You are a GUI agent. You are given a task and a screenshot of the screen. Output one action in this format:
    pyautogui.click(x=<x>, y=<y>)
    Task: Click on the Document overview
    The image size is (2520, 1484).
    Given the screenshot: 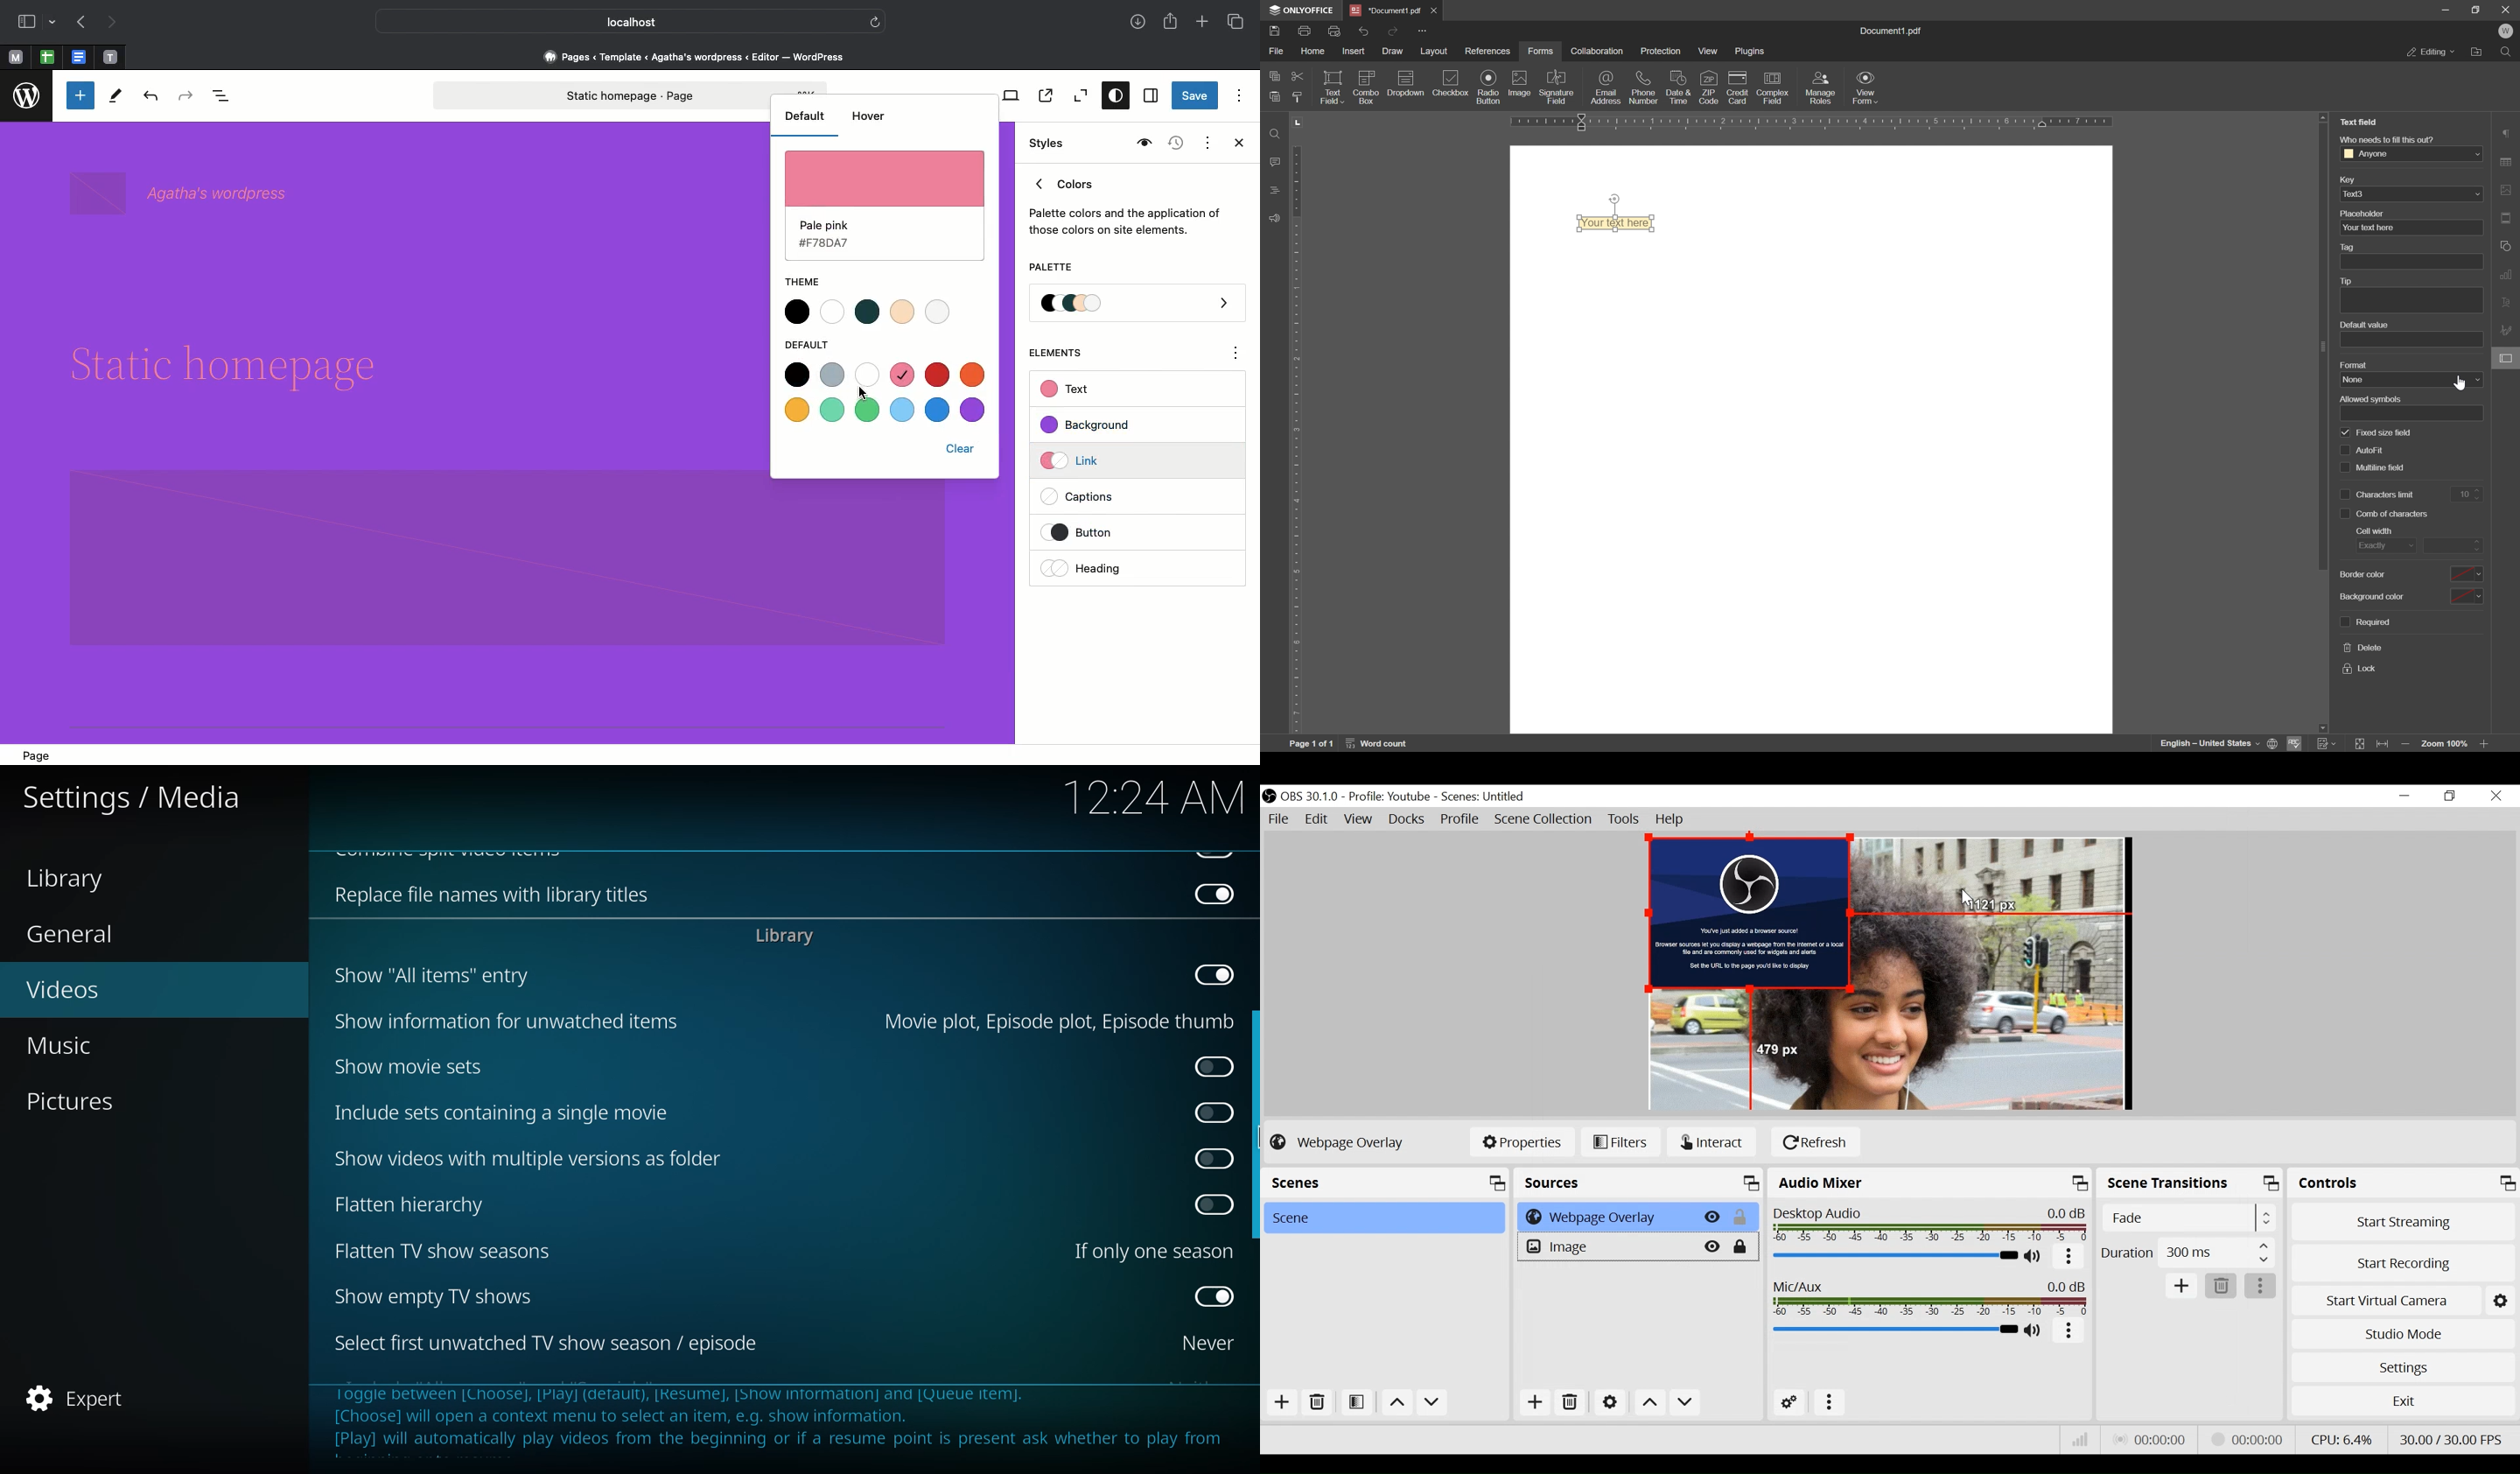 What is the action you would take?
    pyautogui.click(x=225, y=97)
    